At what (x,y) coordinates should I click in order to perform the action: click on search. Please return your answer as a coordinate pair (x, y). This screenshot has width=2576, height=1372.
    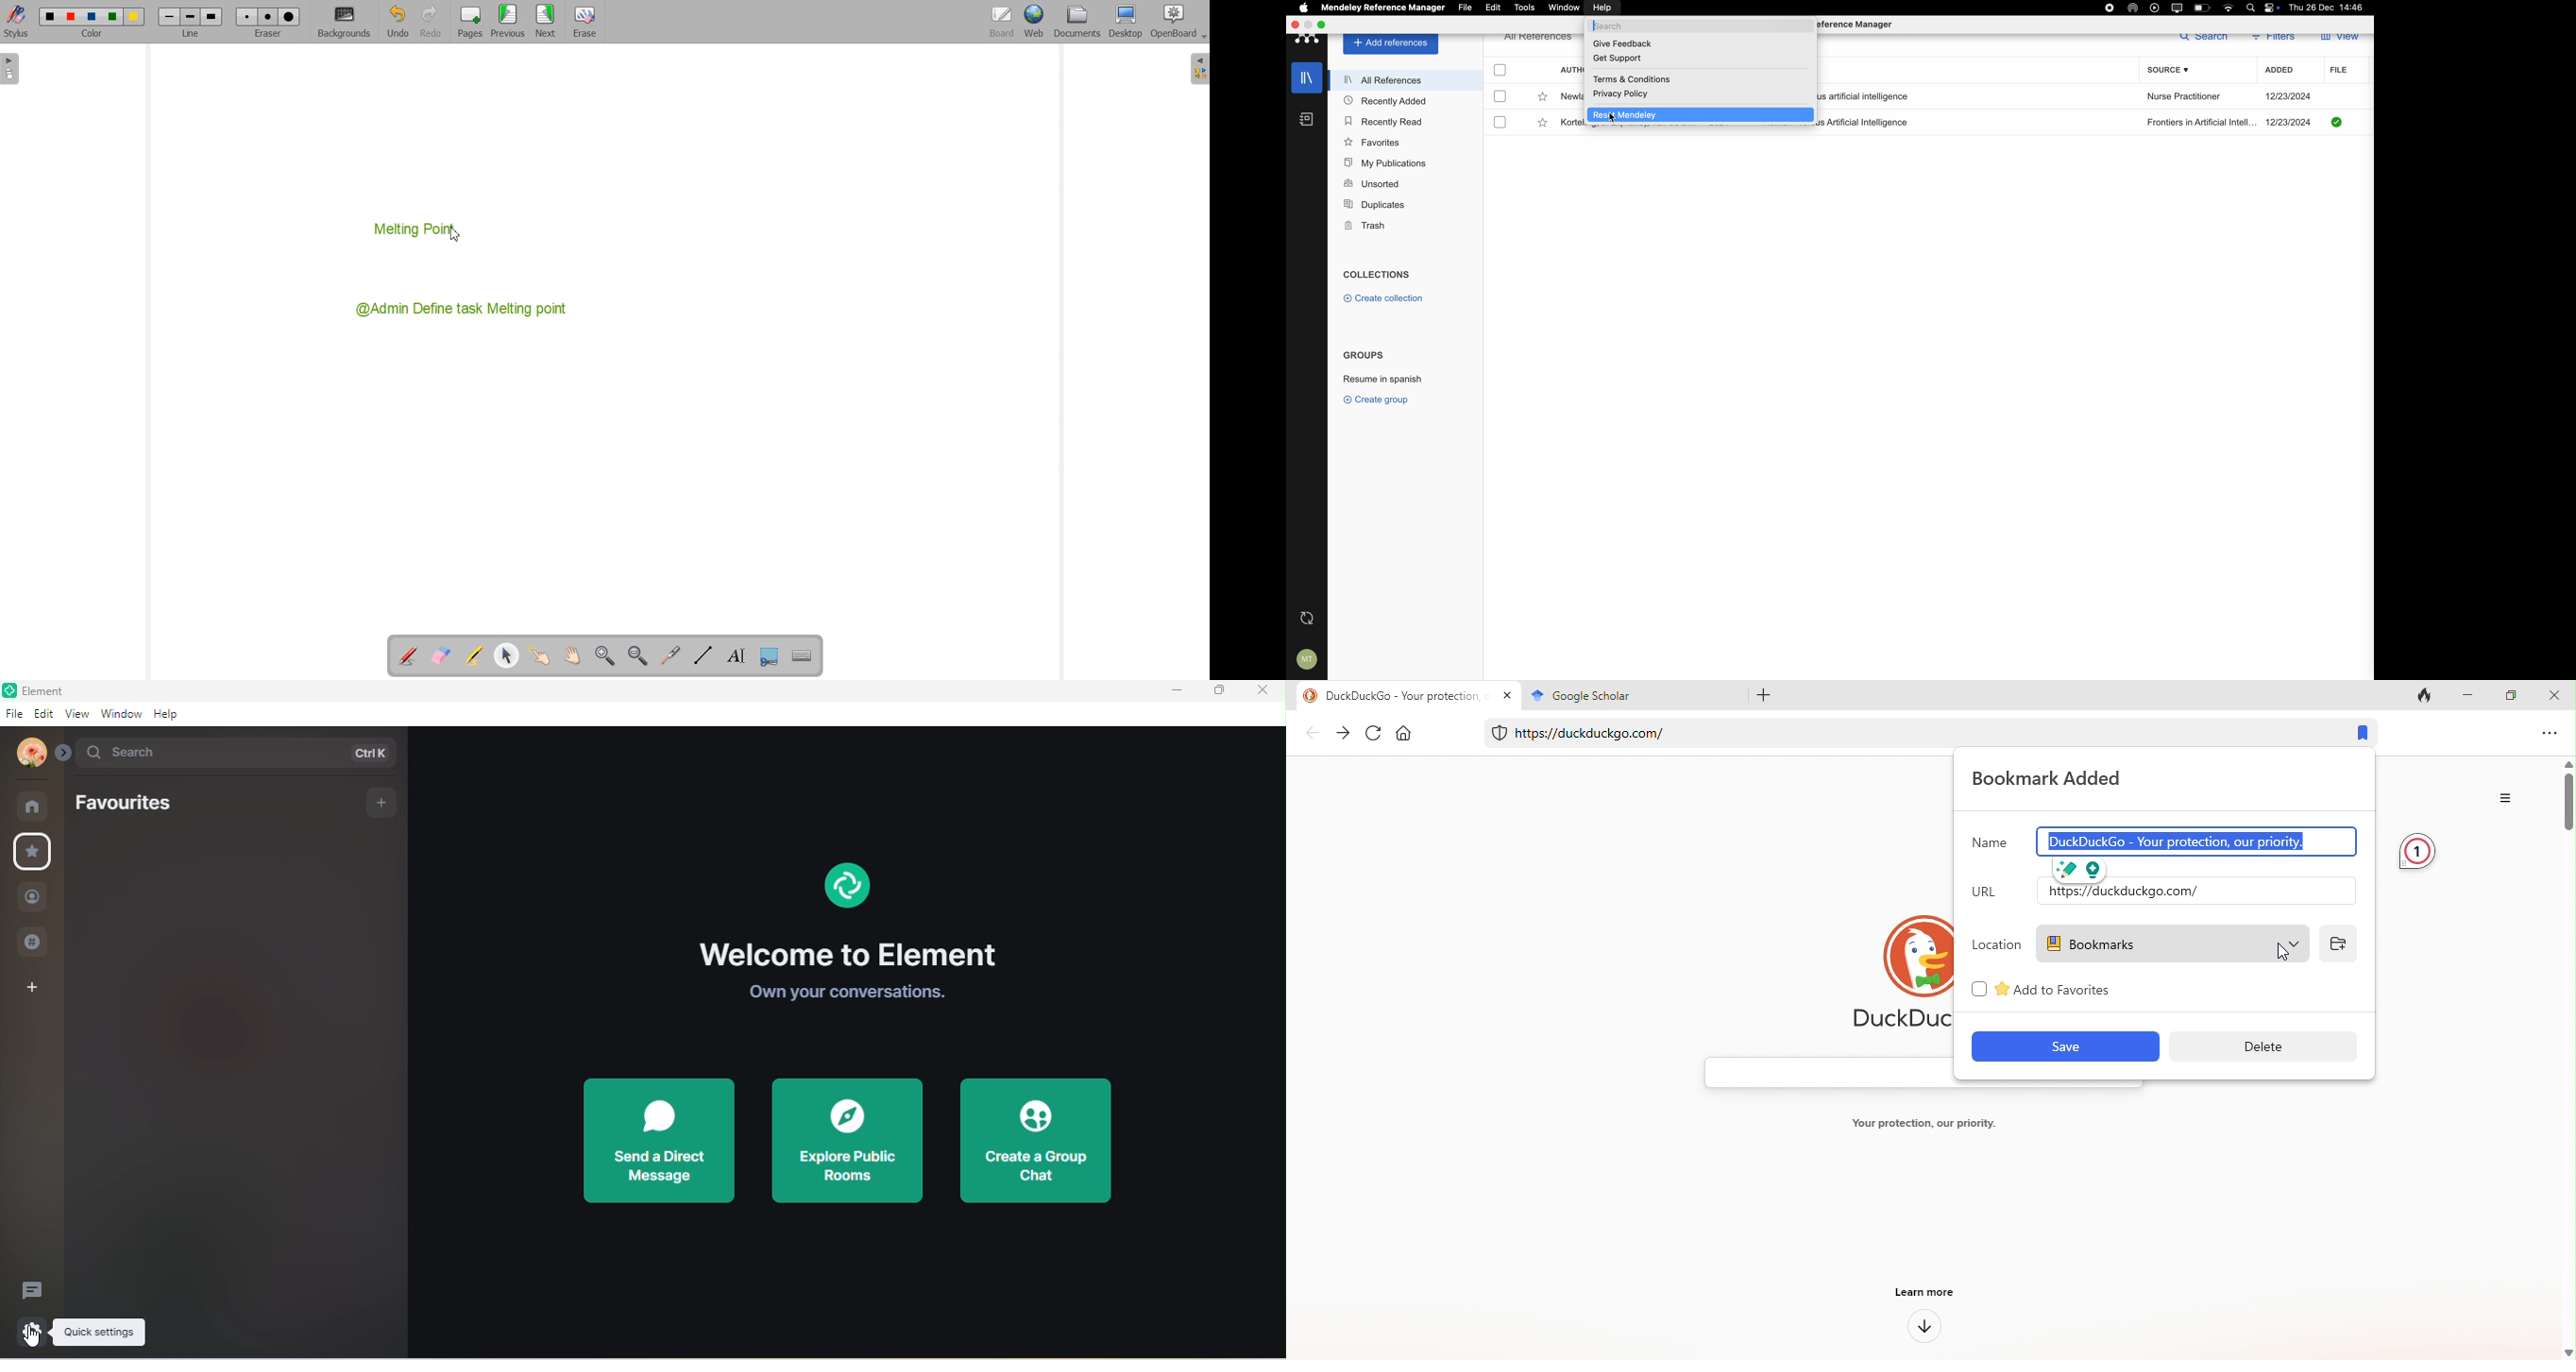
    Looking at the image, I should click on (238, 751).